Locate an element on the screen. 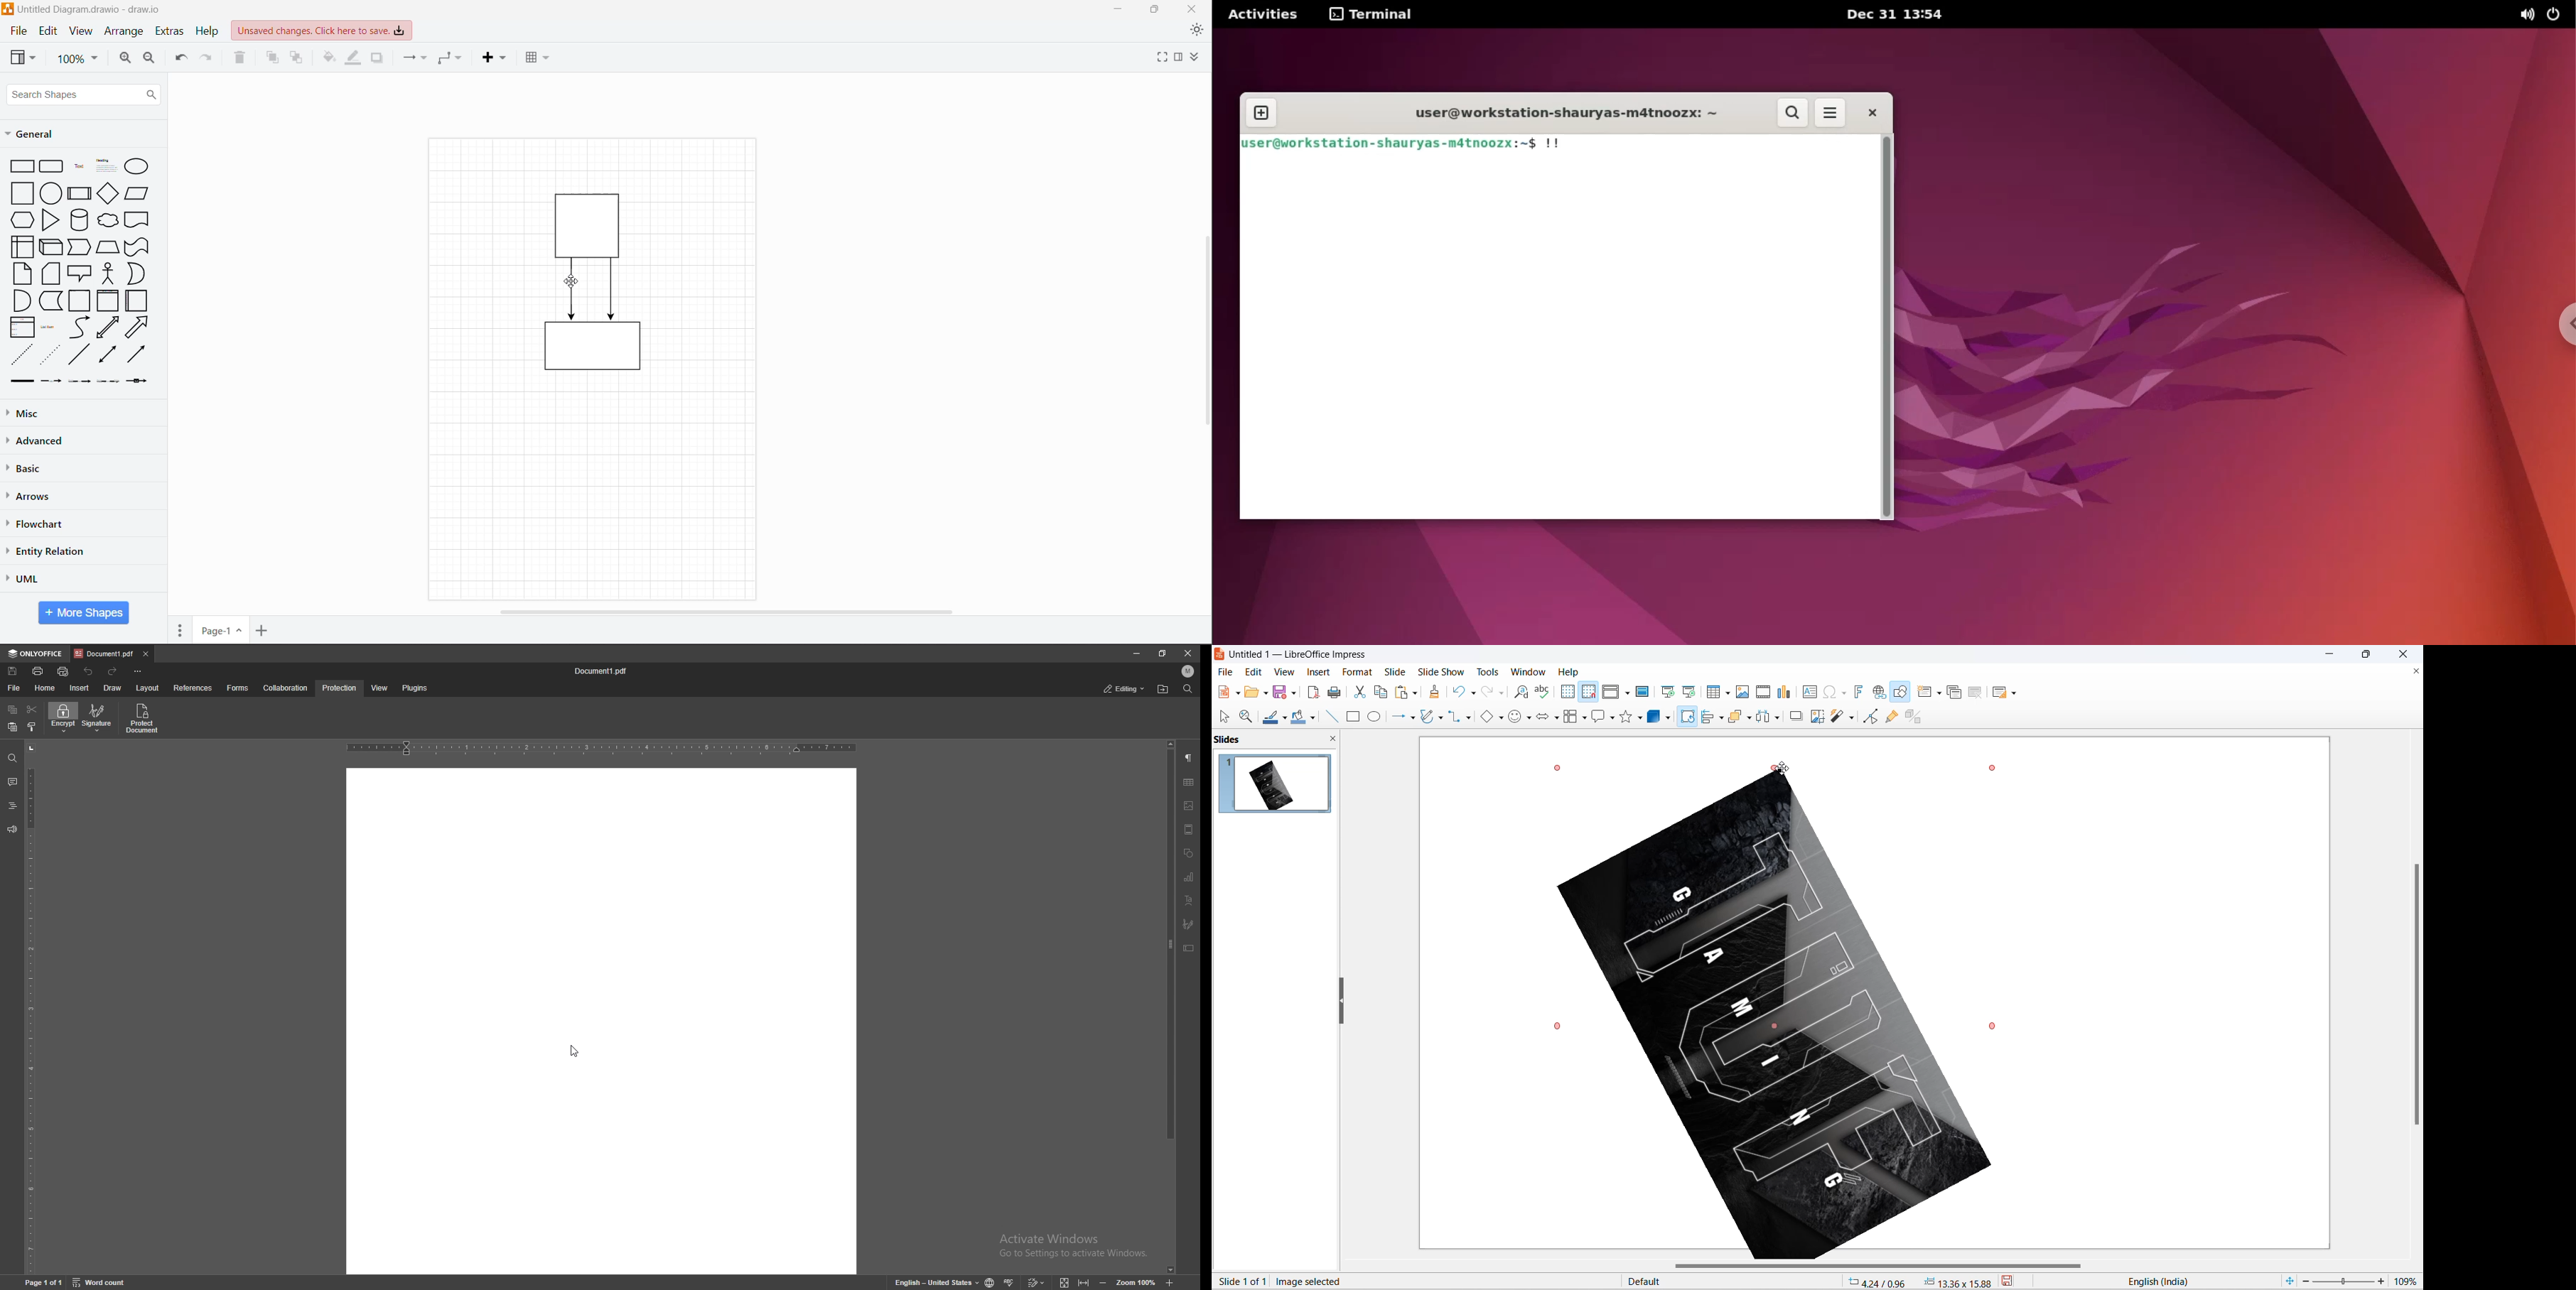  Unsaved Changes. Click here to save is located at coordinates (323, 30).